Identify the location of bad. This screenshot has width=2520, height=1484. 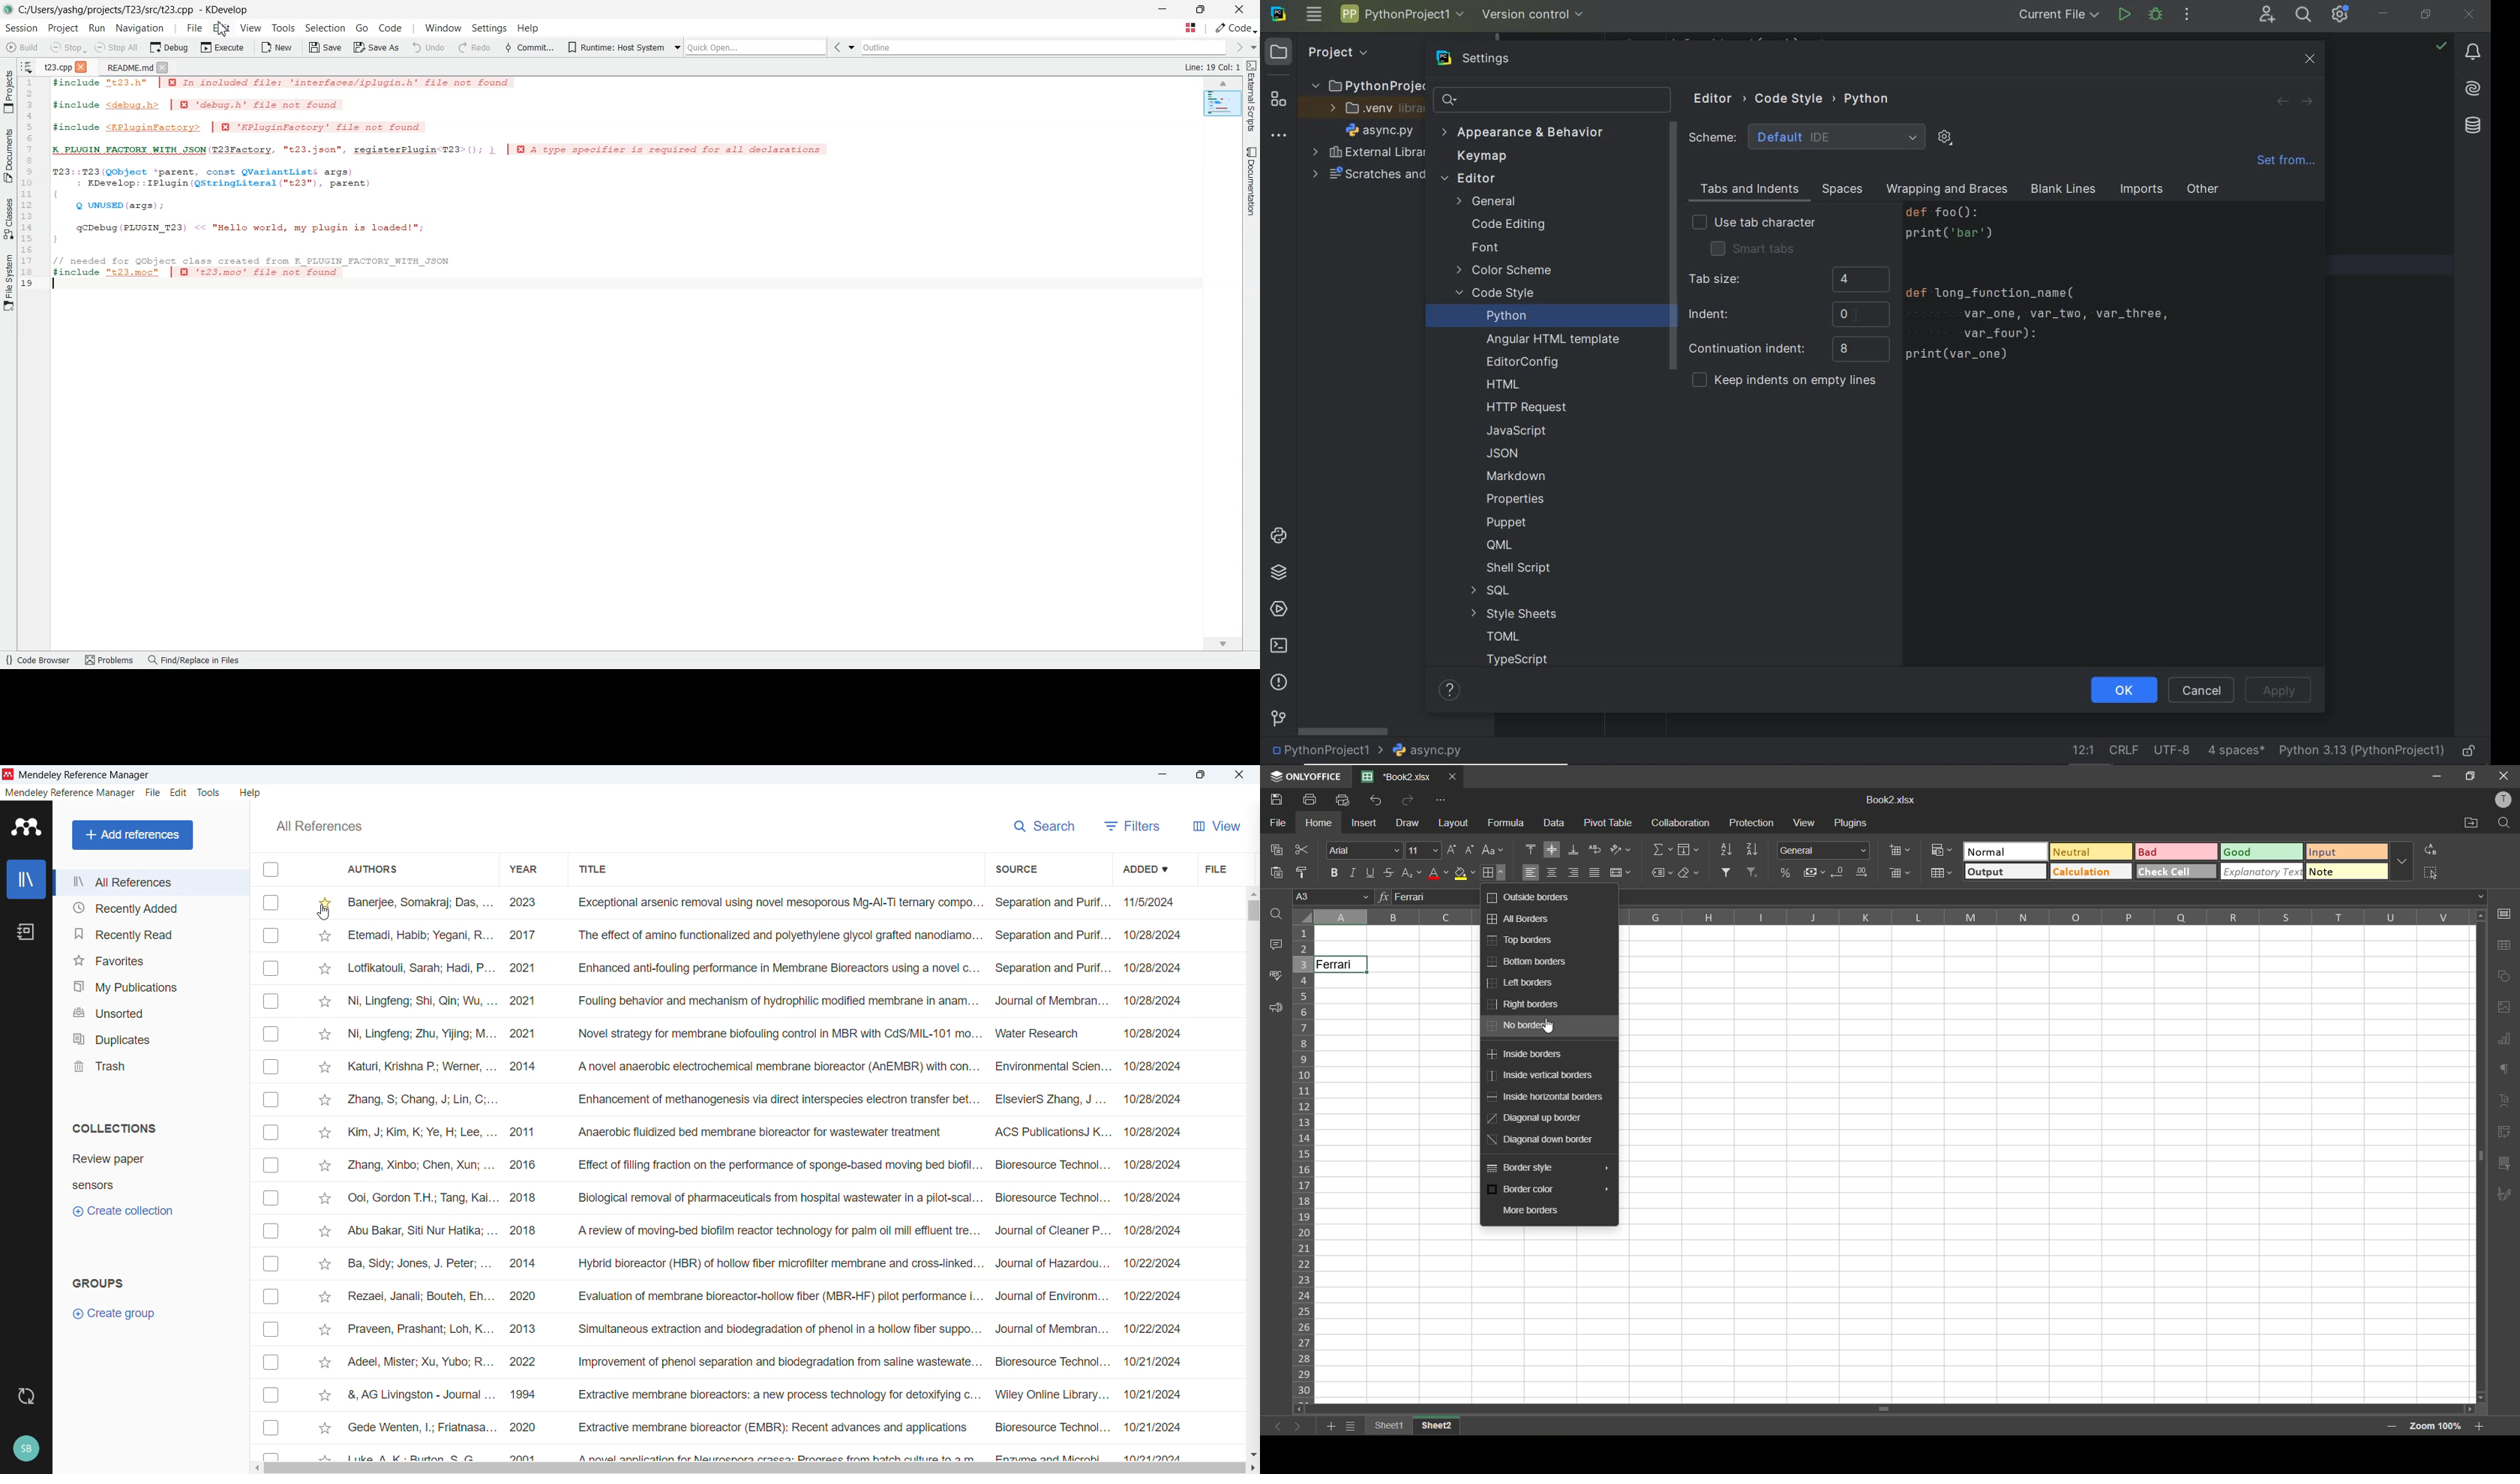
(2177, 852).